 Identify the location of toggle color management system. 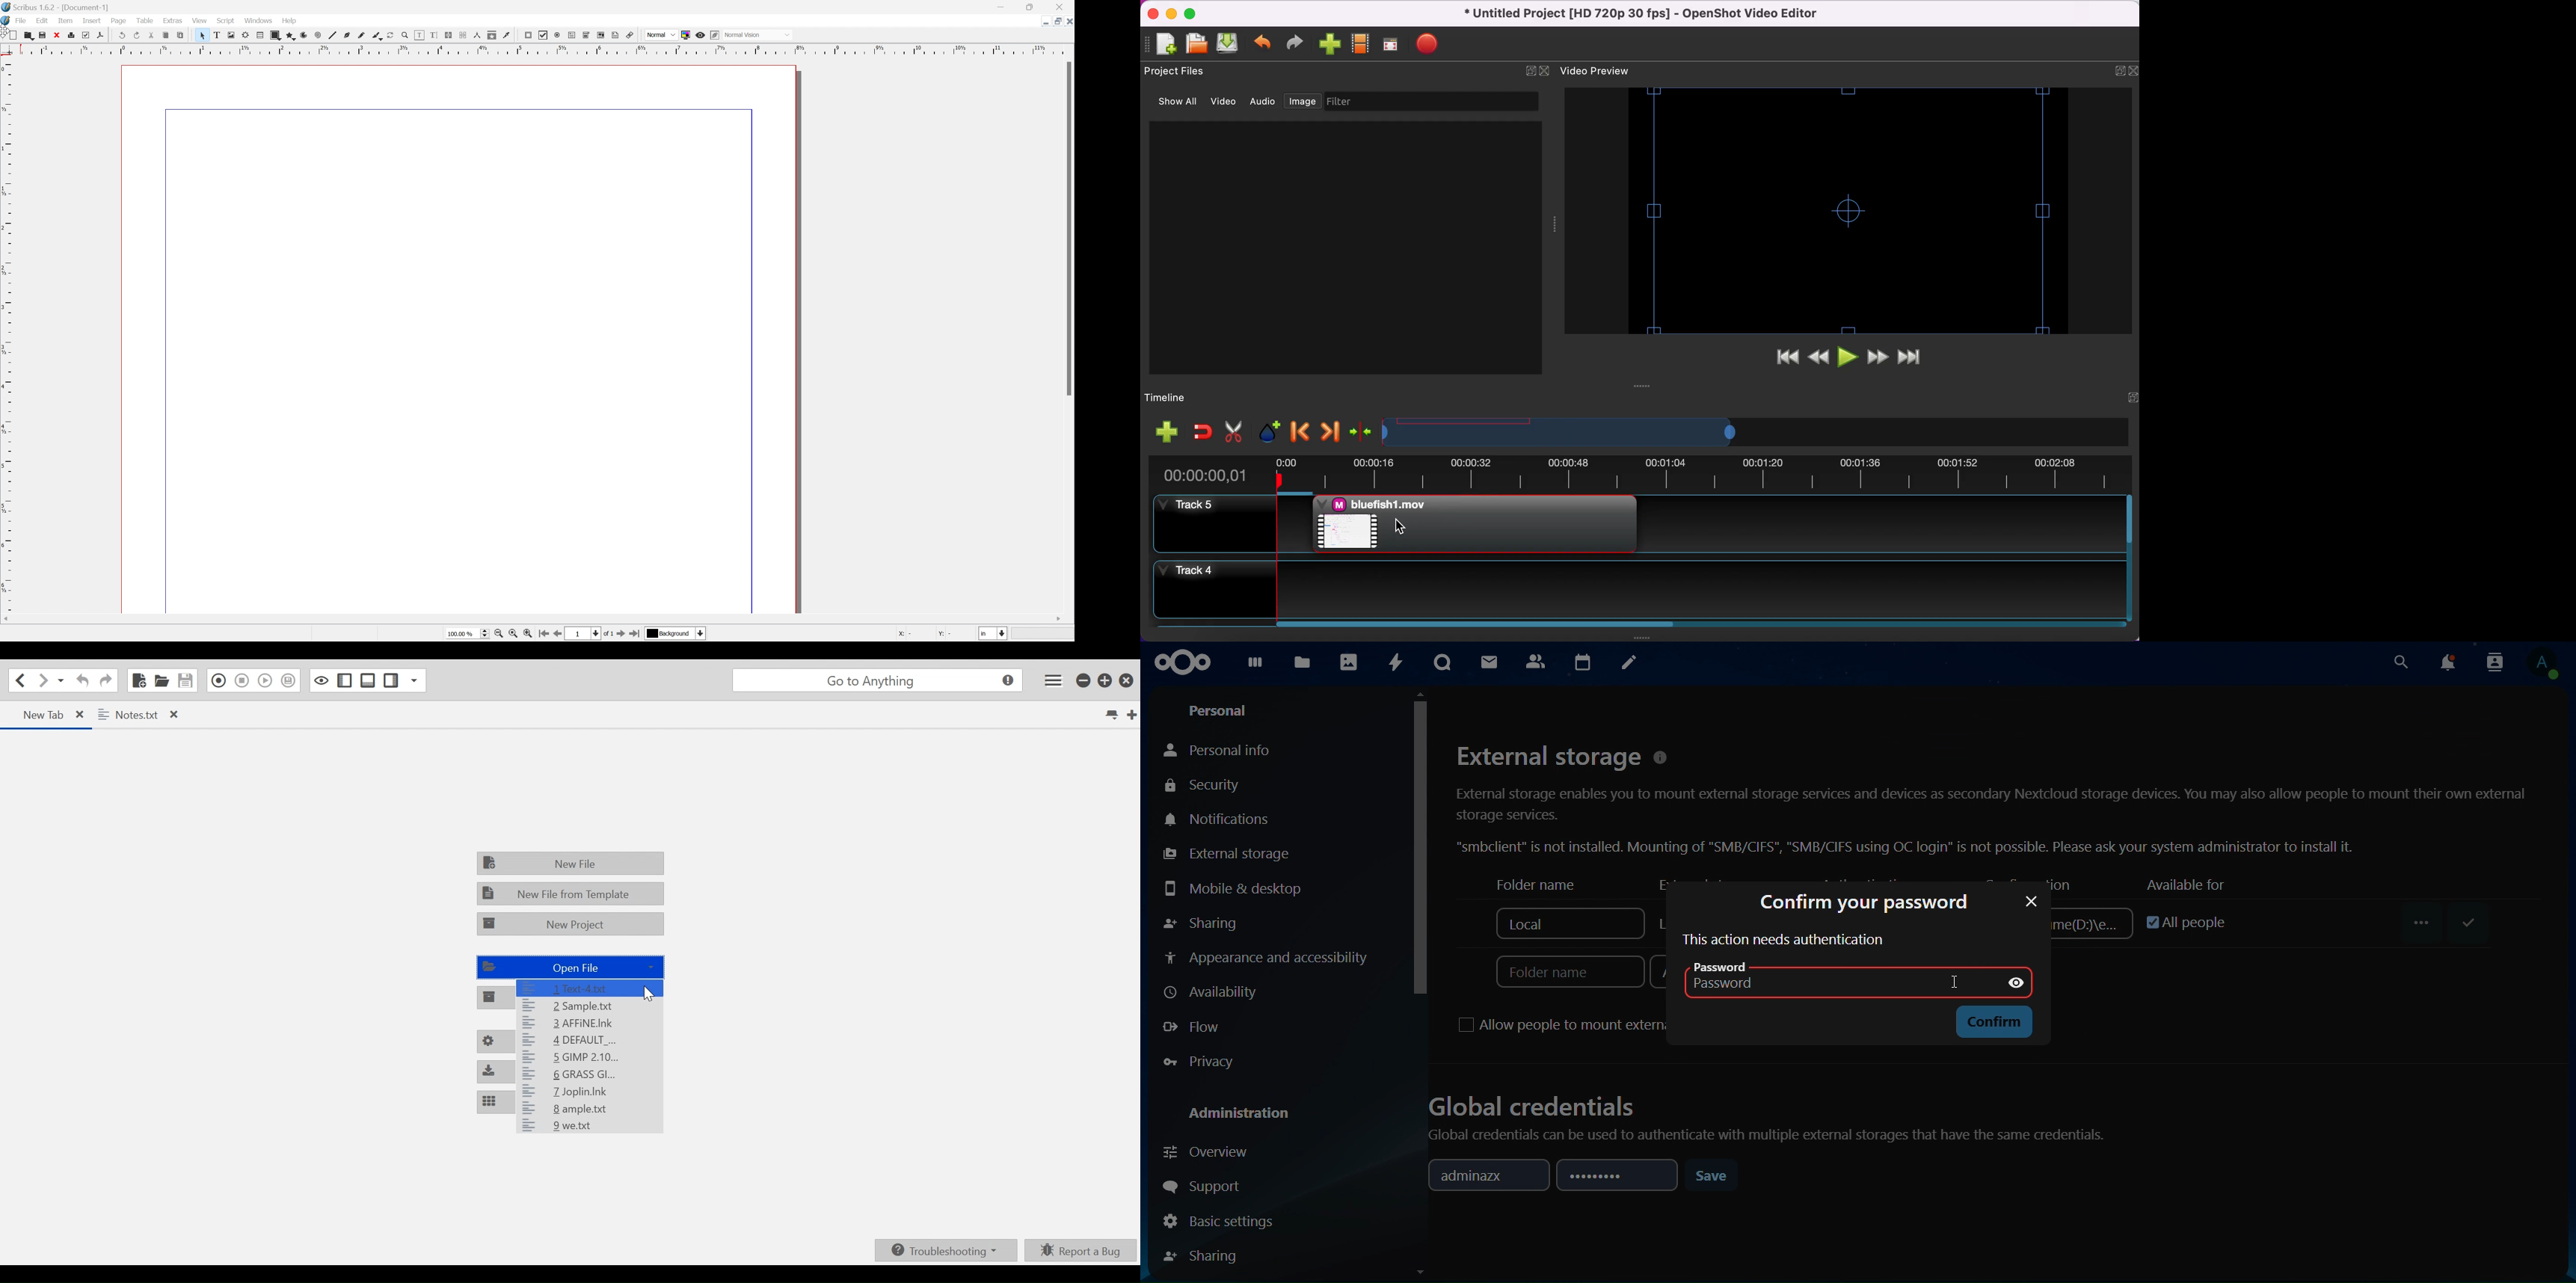
(686, 35).